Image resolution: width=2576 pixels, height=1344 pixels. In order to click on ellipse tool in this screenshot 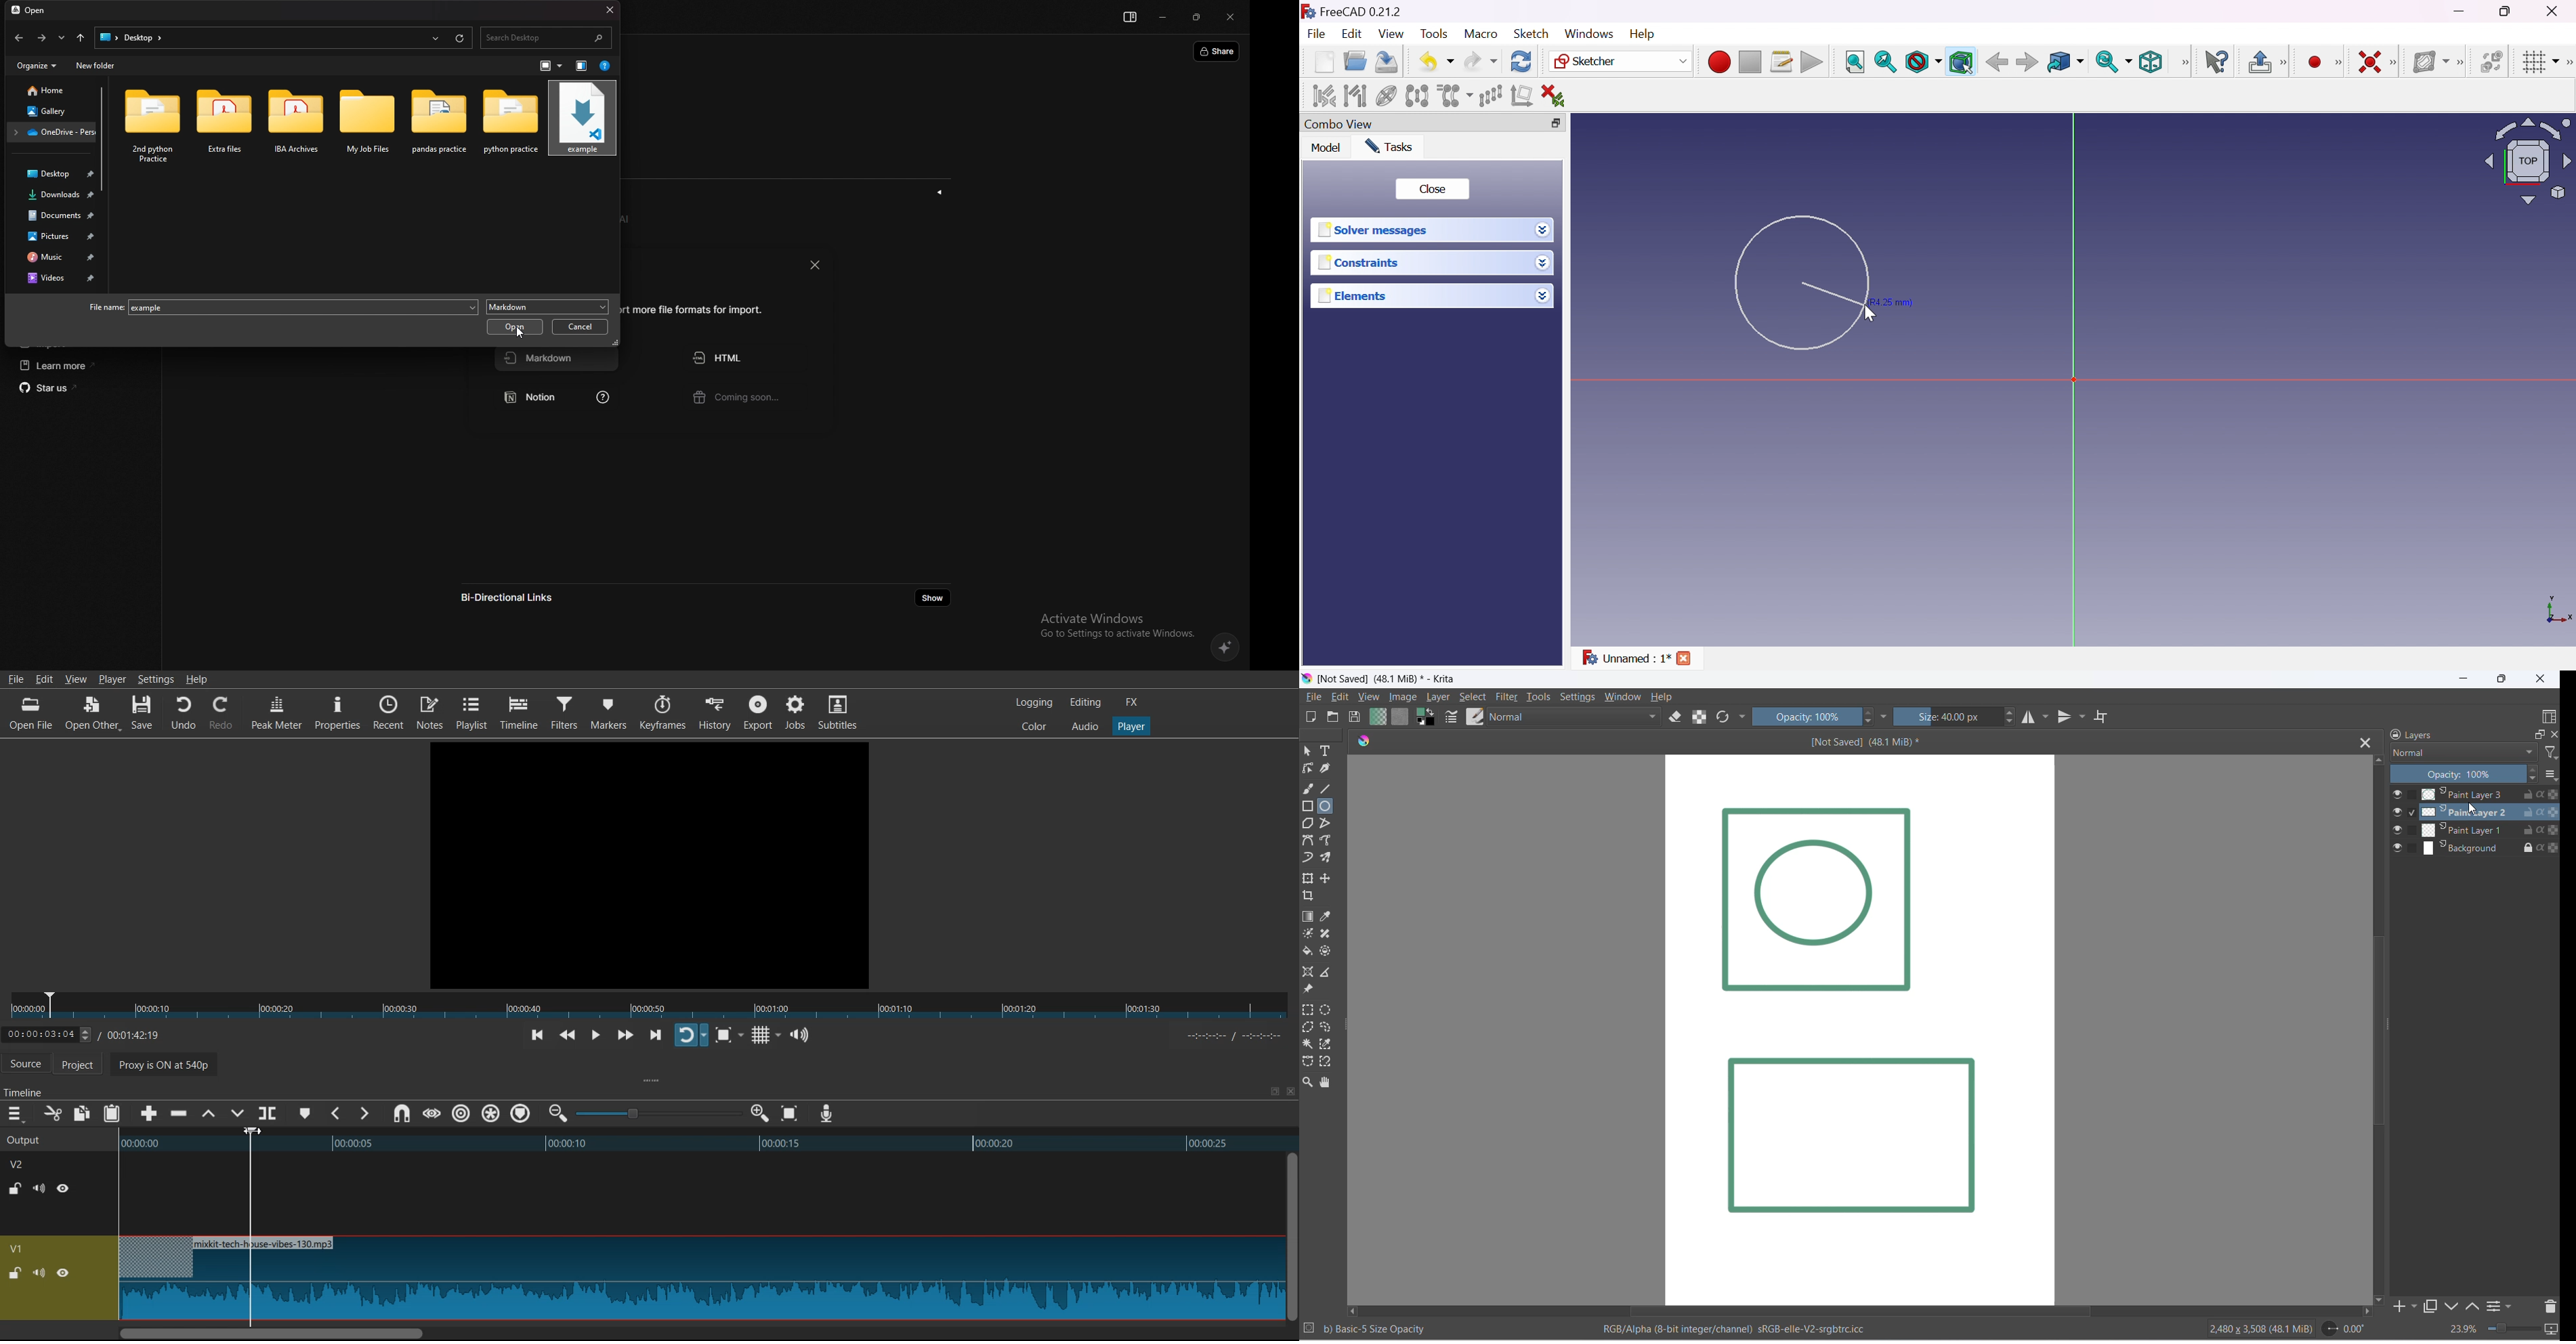, I will do `click(1330, 807)`.